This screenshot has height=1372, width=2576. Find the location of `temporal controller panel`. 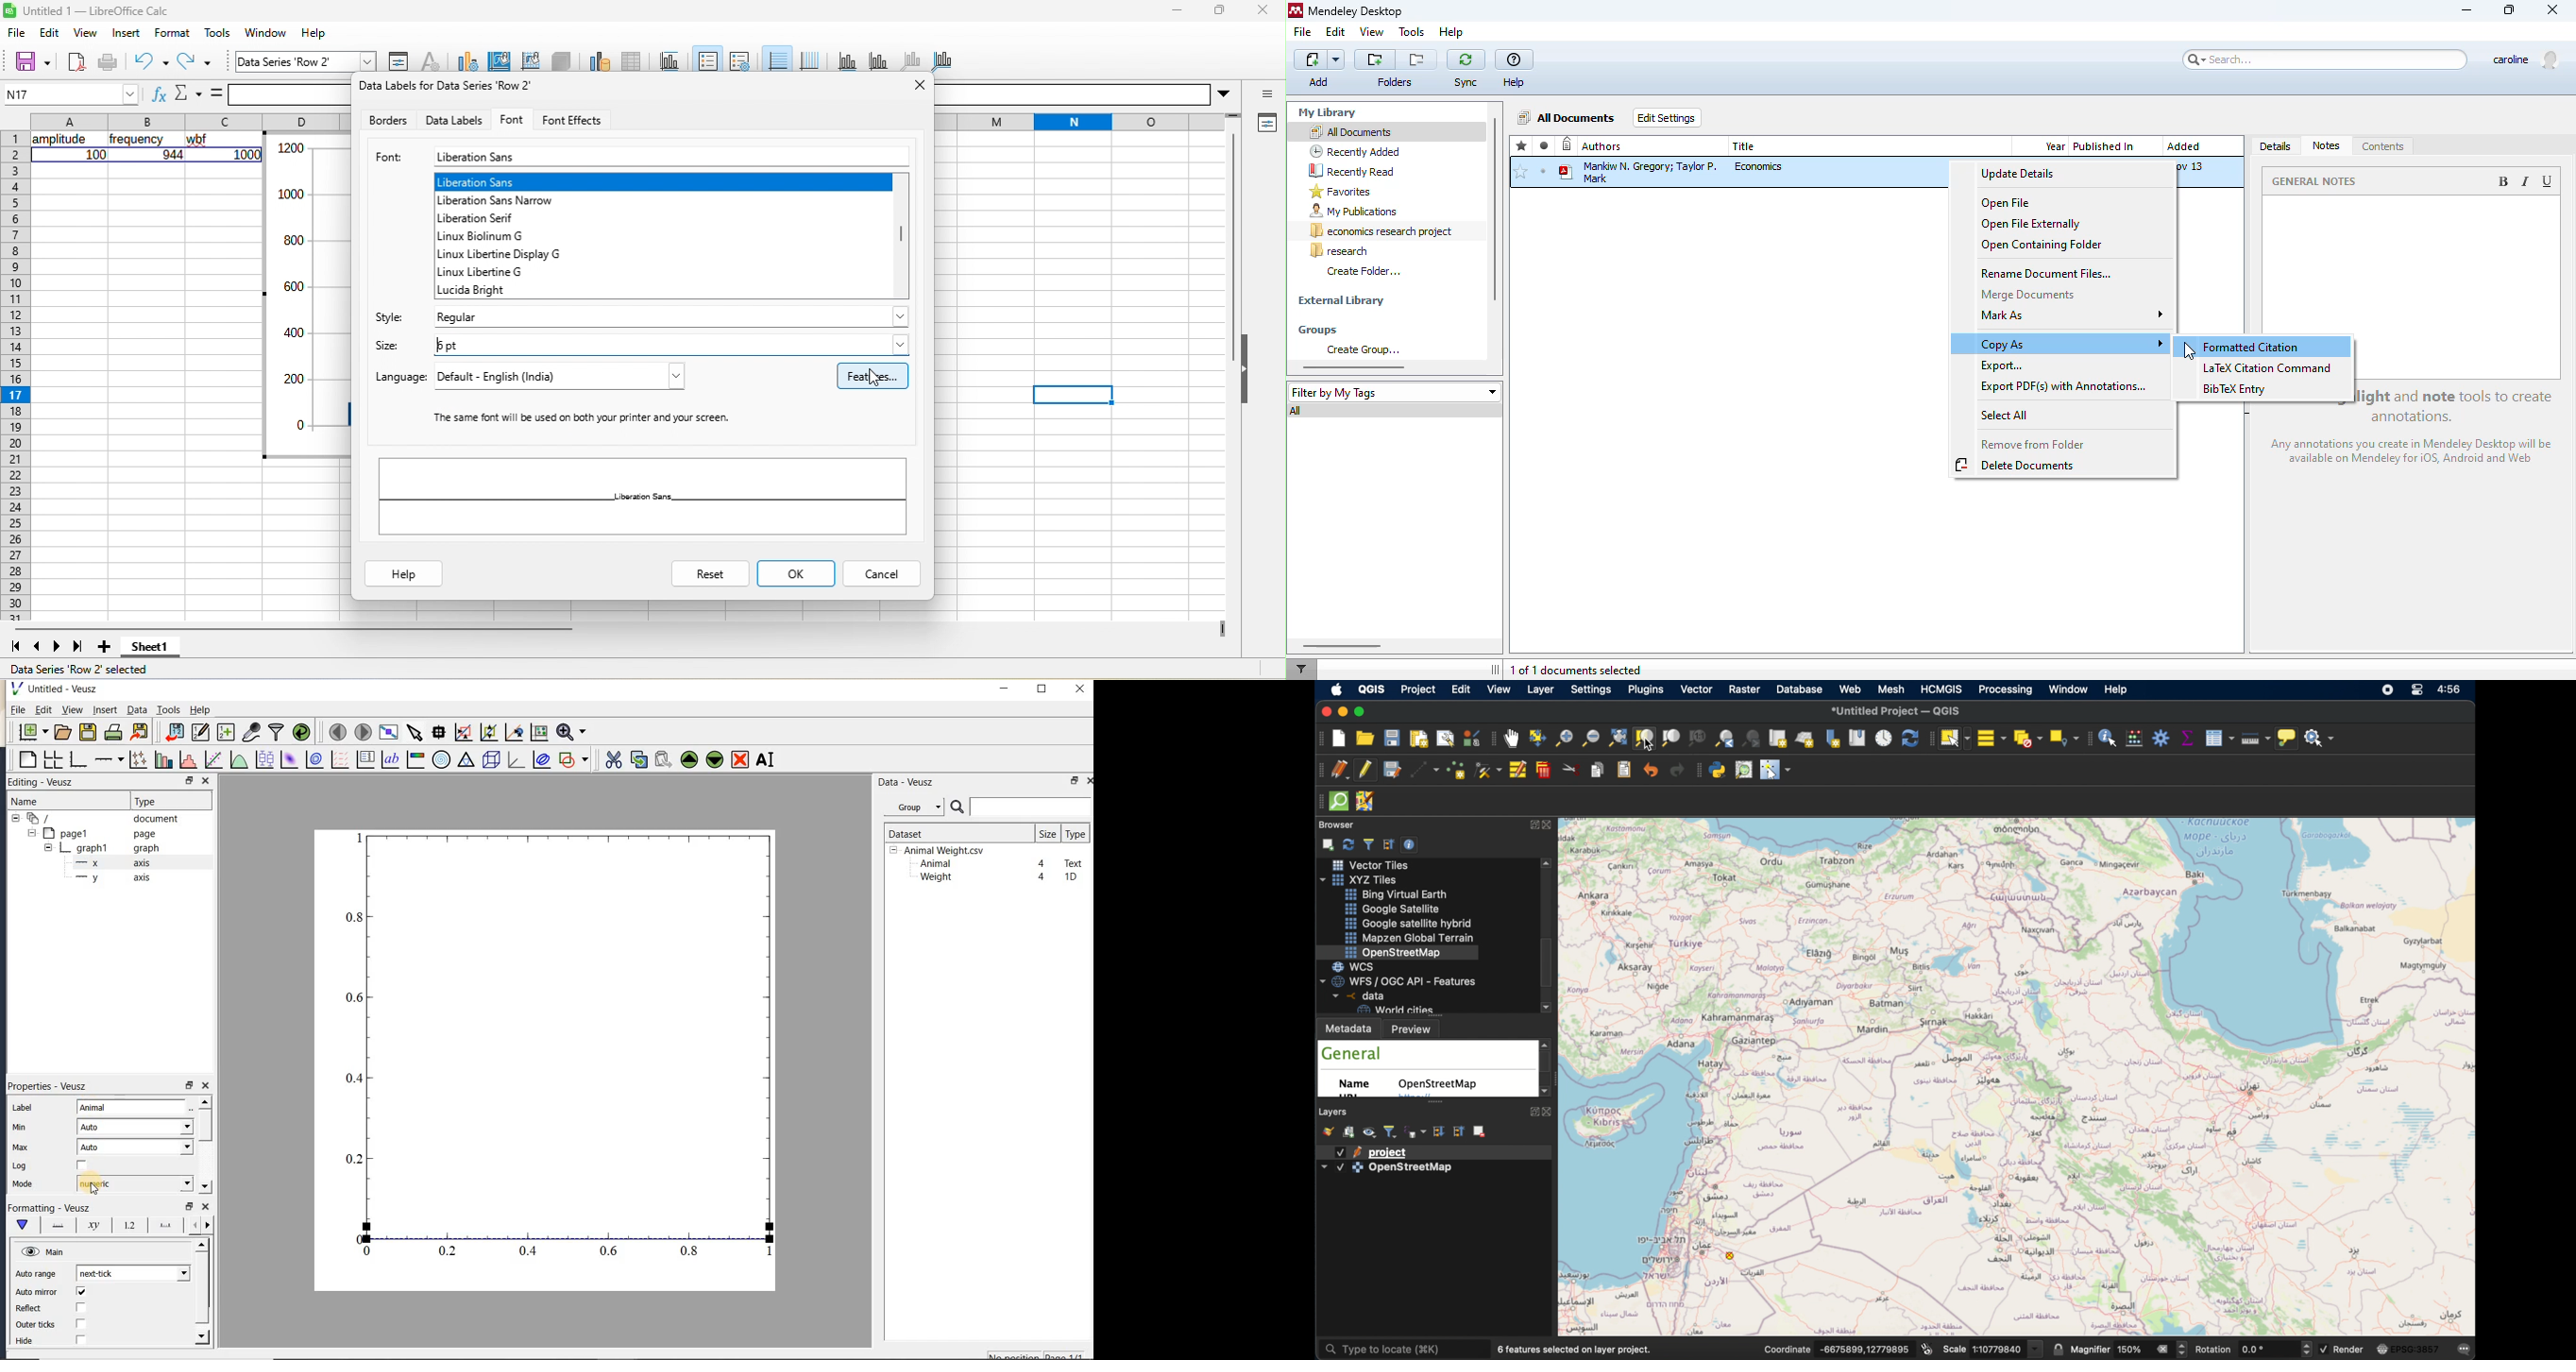

temporal controller panel is located at coordinates (1884, 737).